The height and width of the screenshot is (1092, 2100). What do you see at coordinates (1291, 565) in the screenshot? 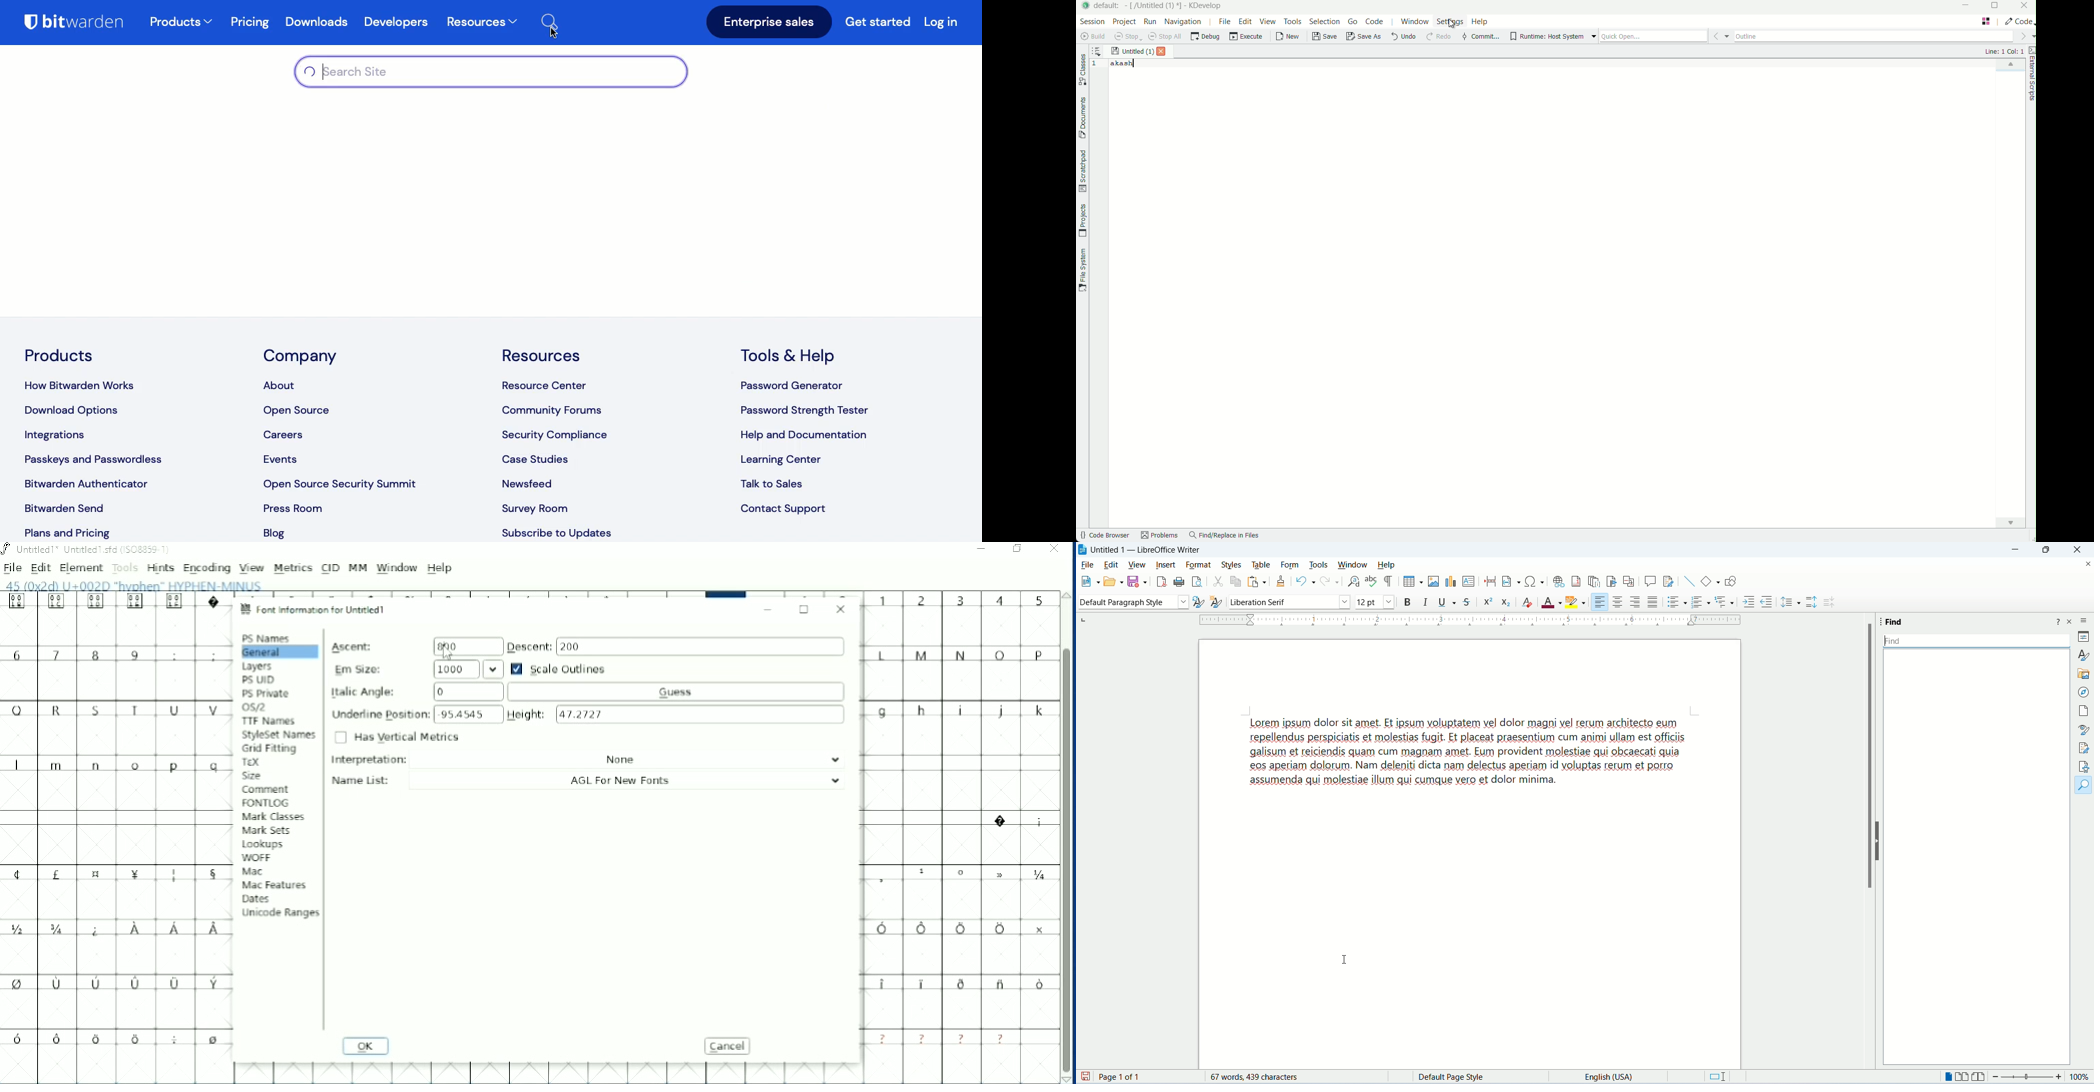
I see `form` at bounding box center [1291, 565].